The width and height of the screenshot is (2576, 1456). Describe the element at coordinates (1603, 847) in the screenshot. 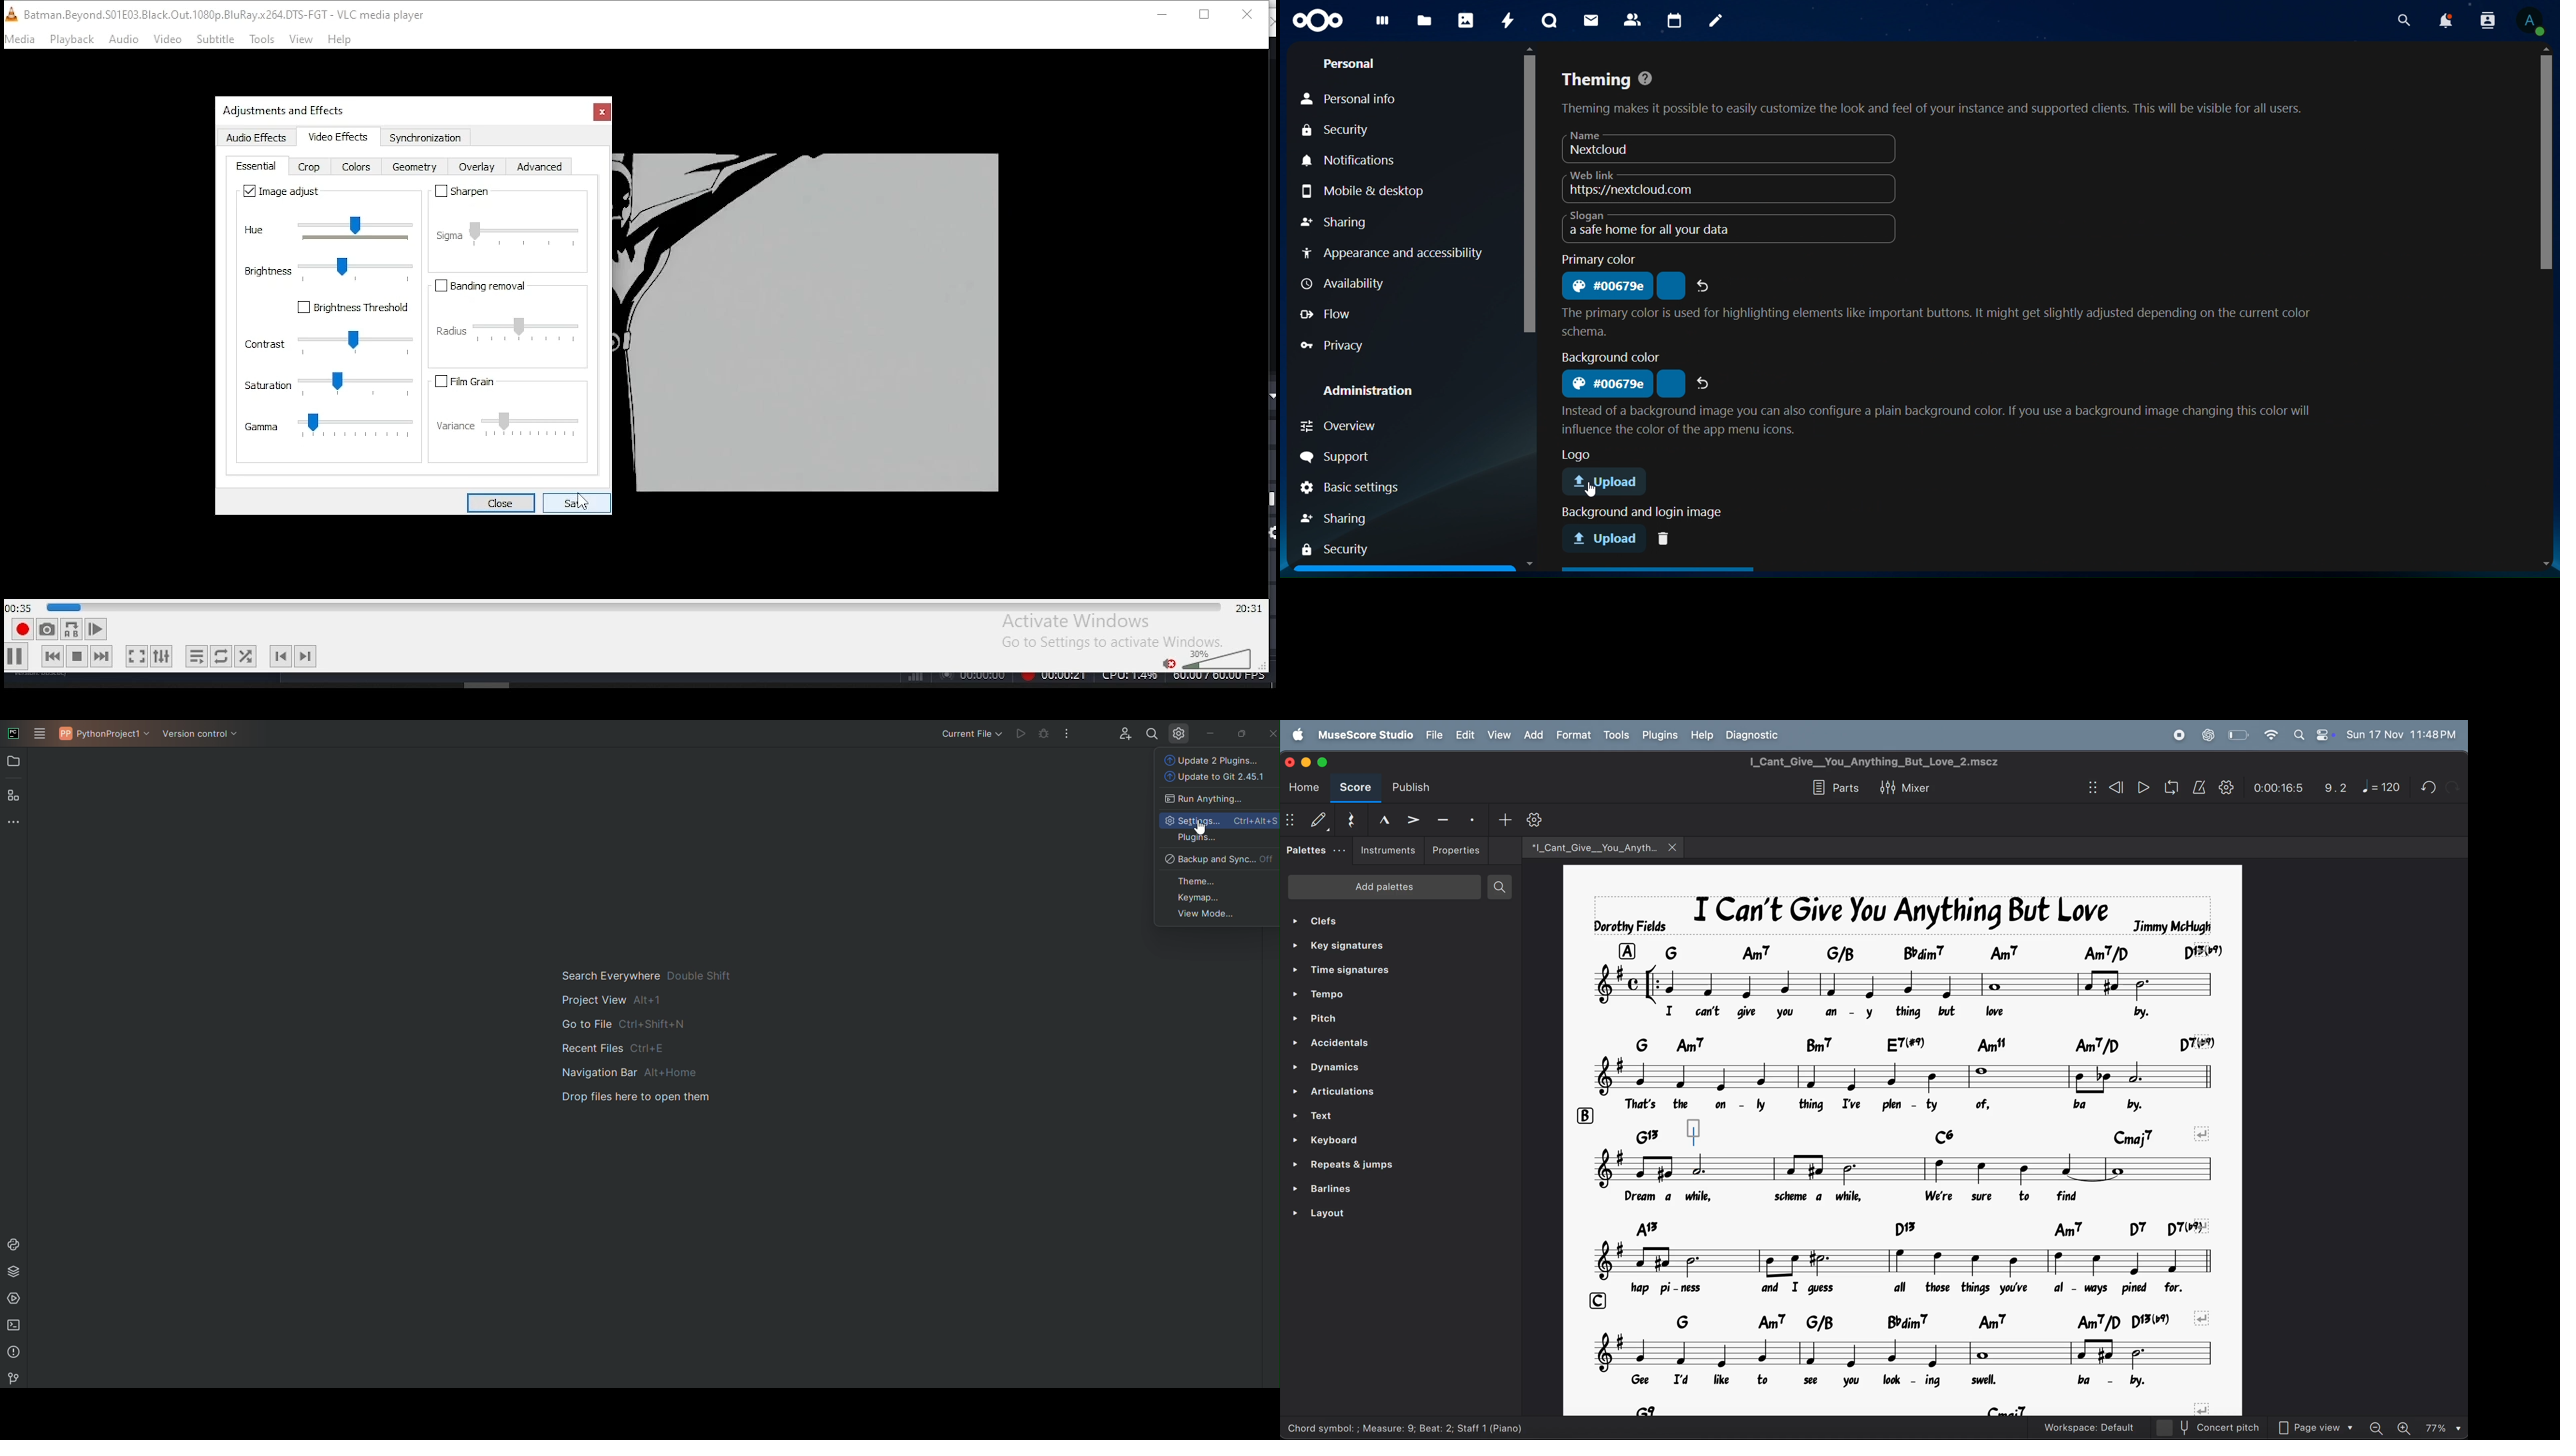

I see `music files` at that location.